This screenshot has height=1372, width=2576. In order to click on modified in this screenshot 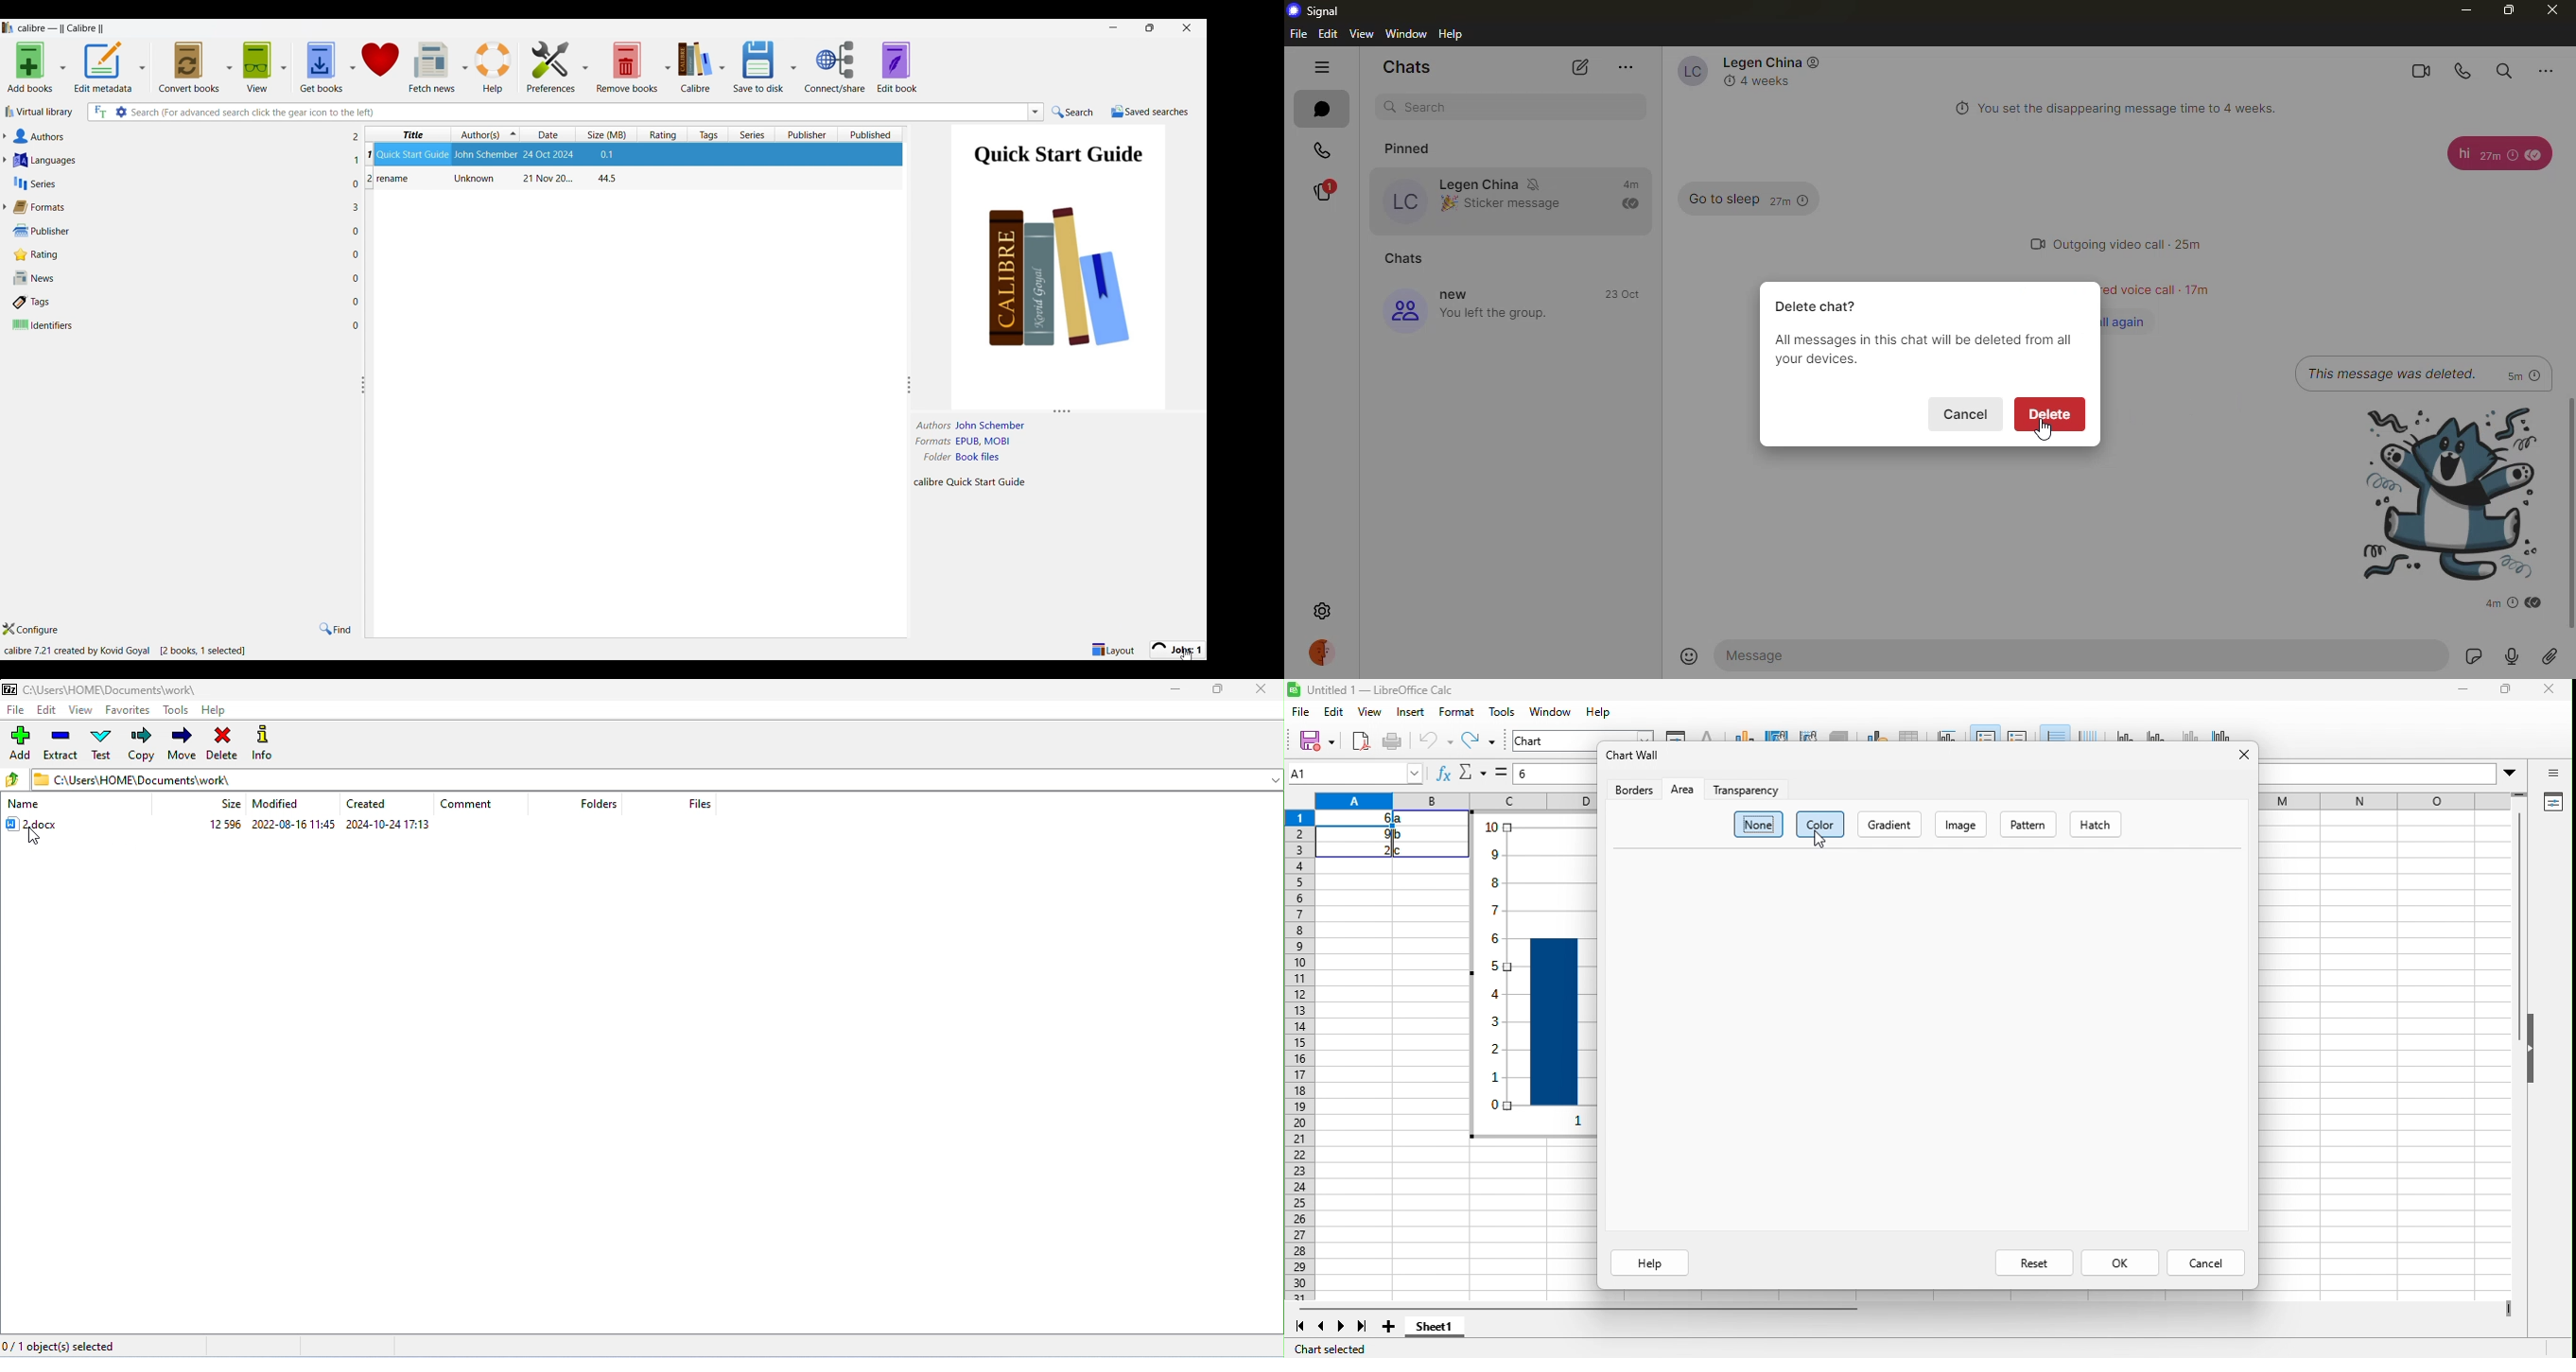, I will do `click(276, 804)`.